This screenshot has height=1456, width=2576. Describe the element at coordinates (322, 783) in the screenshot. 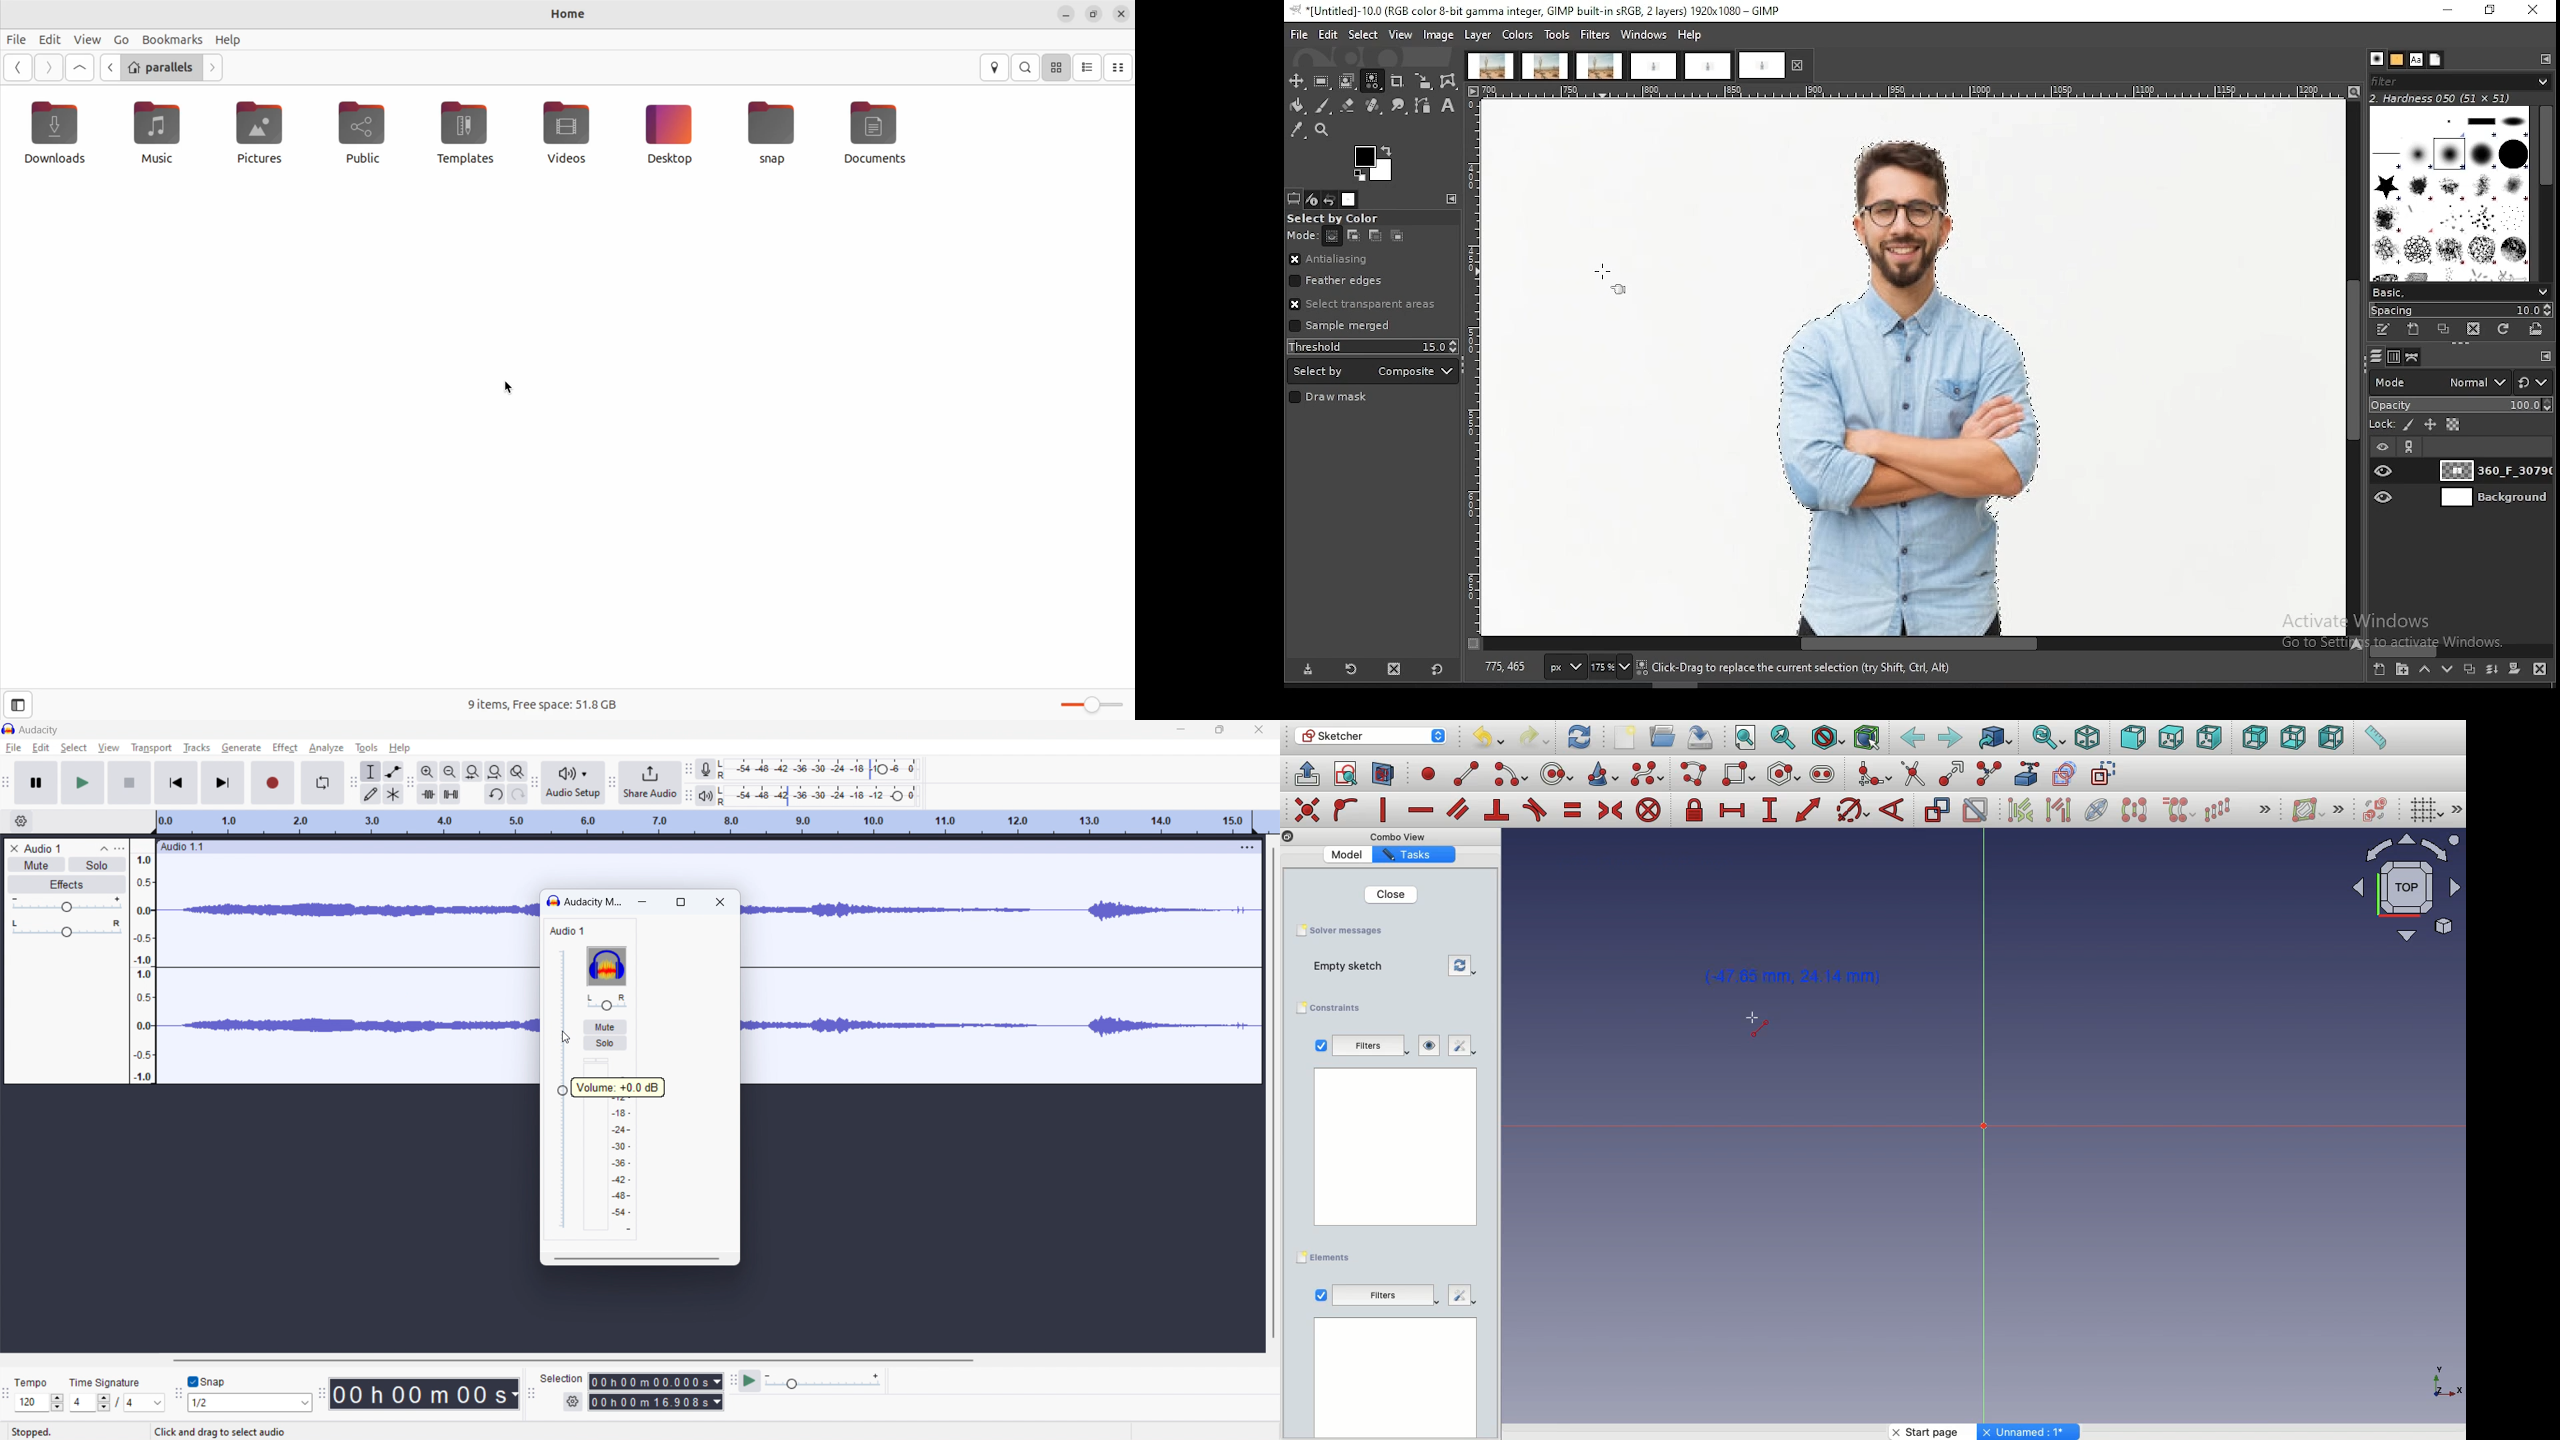

I see `enable looping` at that location.